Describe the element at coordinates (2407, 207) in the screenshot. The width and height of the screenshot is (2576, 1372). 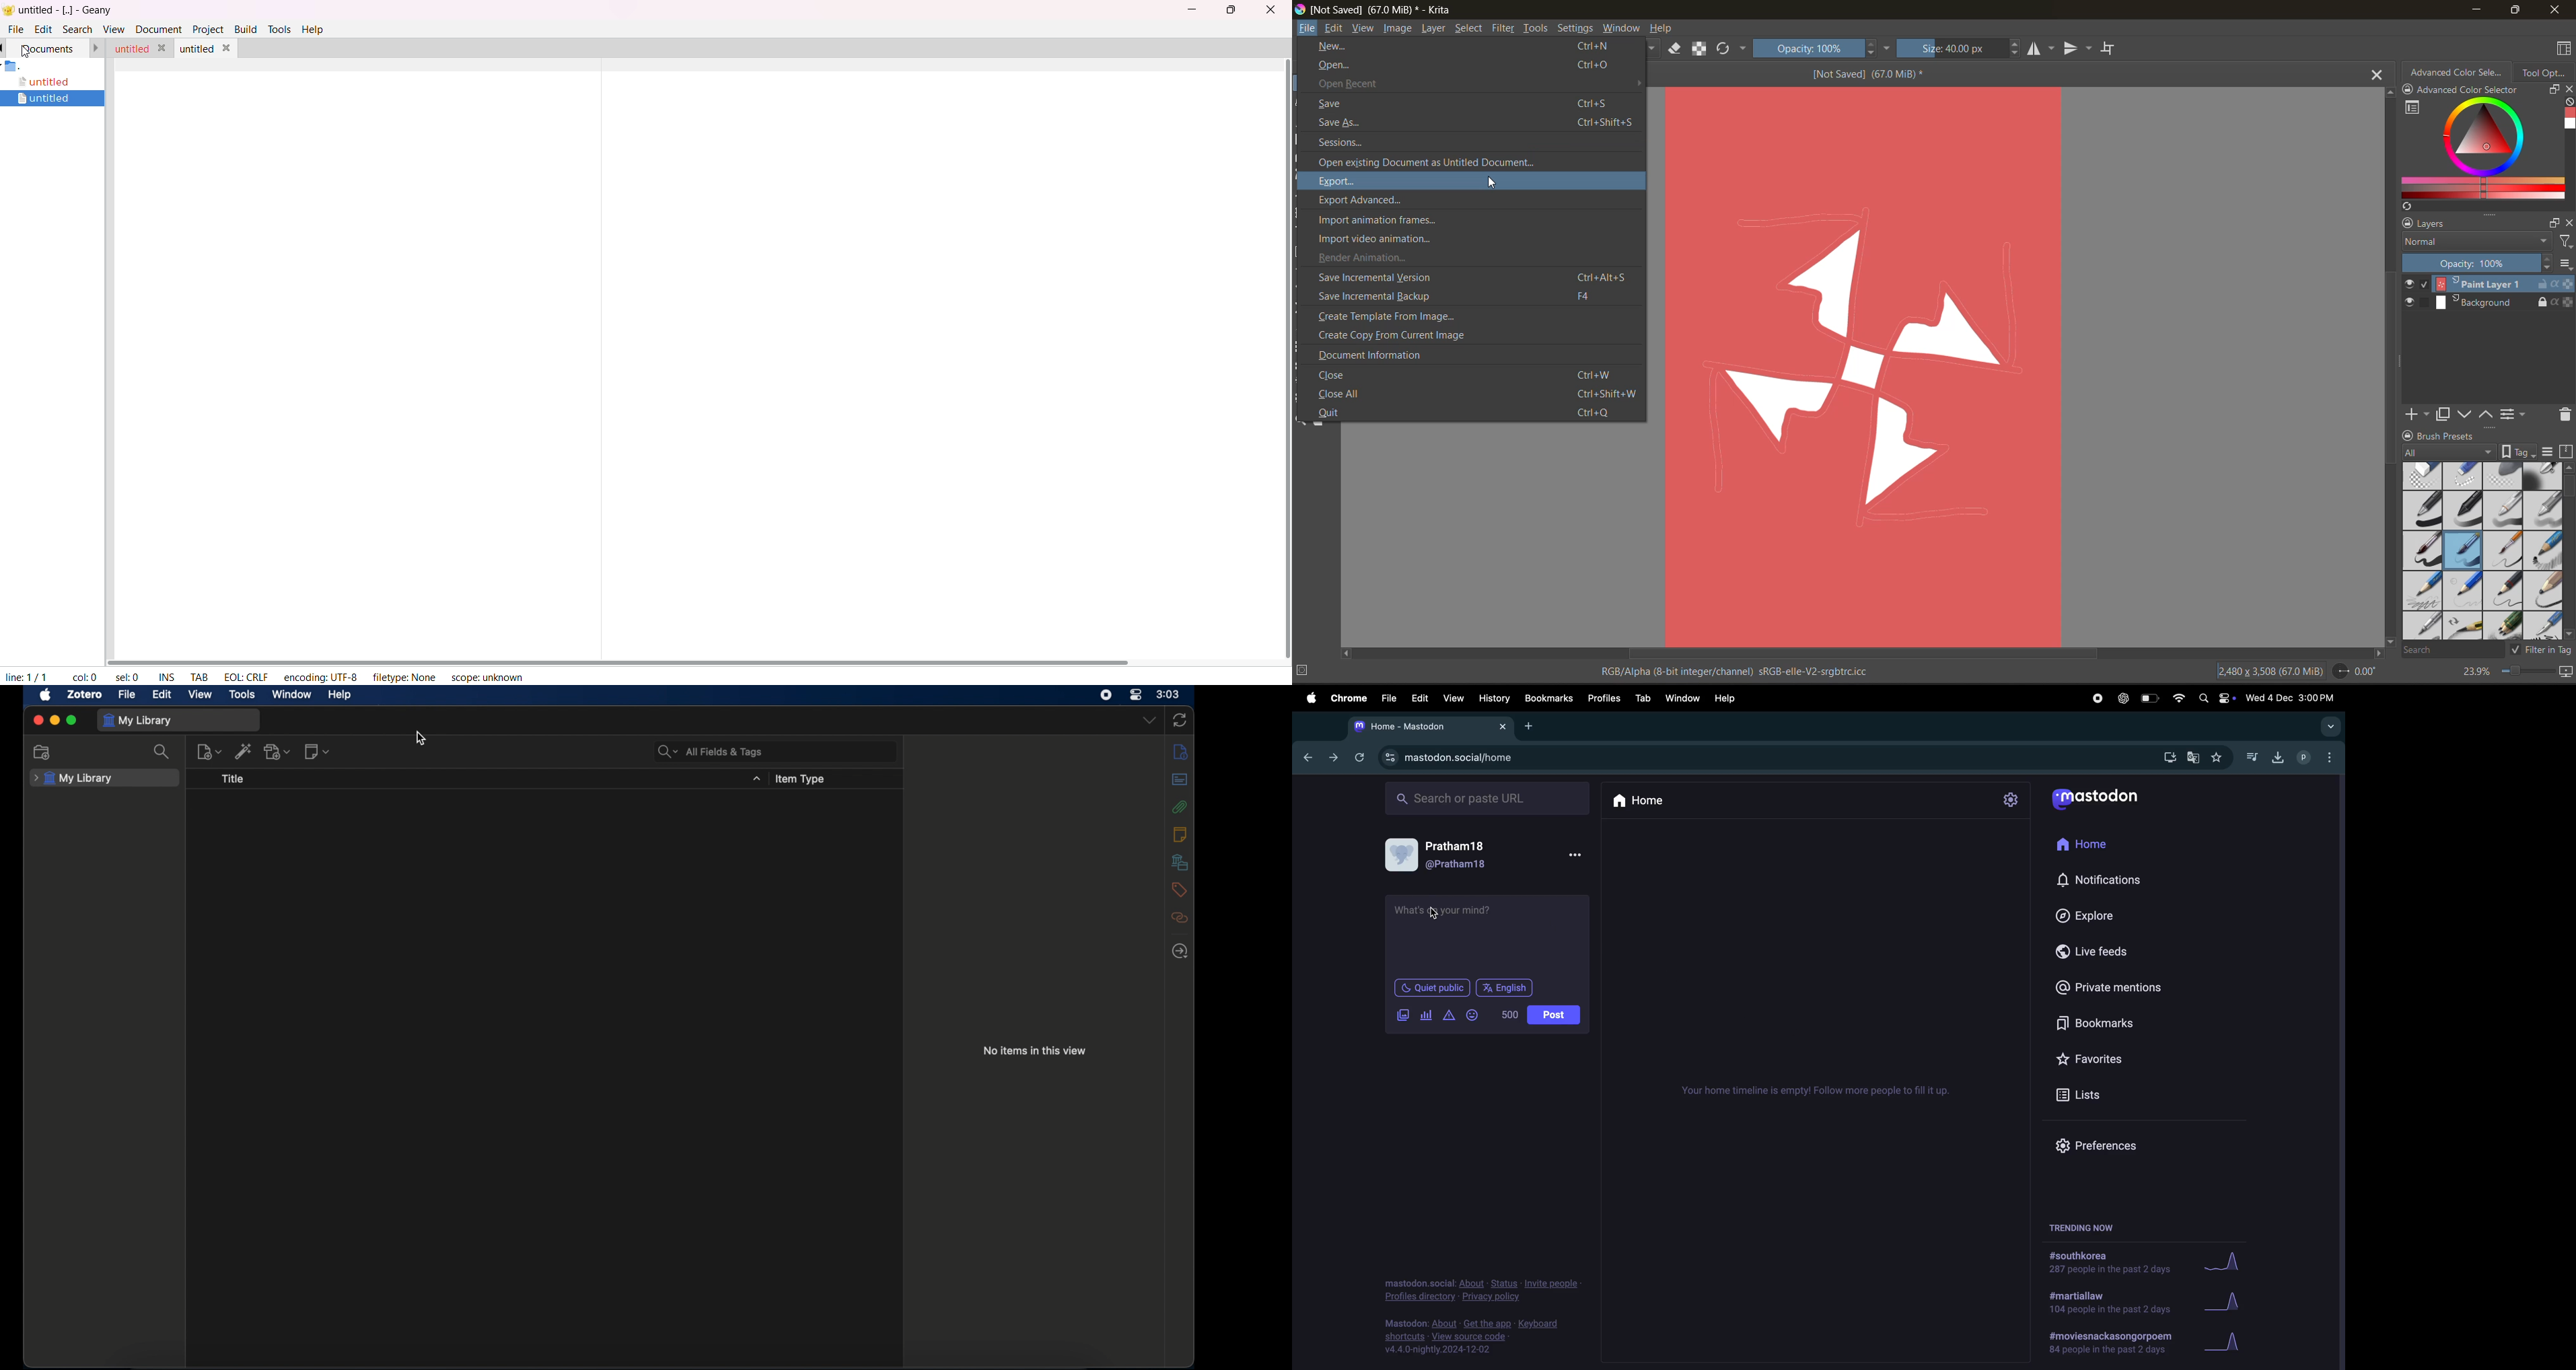
I see `create a list of colors` at that location.